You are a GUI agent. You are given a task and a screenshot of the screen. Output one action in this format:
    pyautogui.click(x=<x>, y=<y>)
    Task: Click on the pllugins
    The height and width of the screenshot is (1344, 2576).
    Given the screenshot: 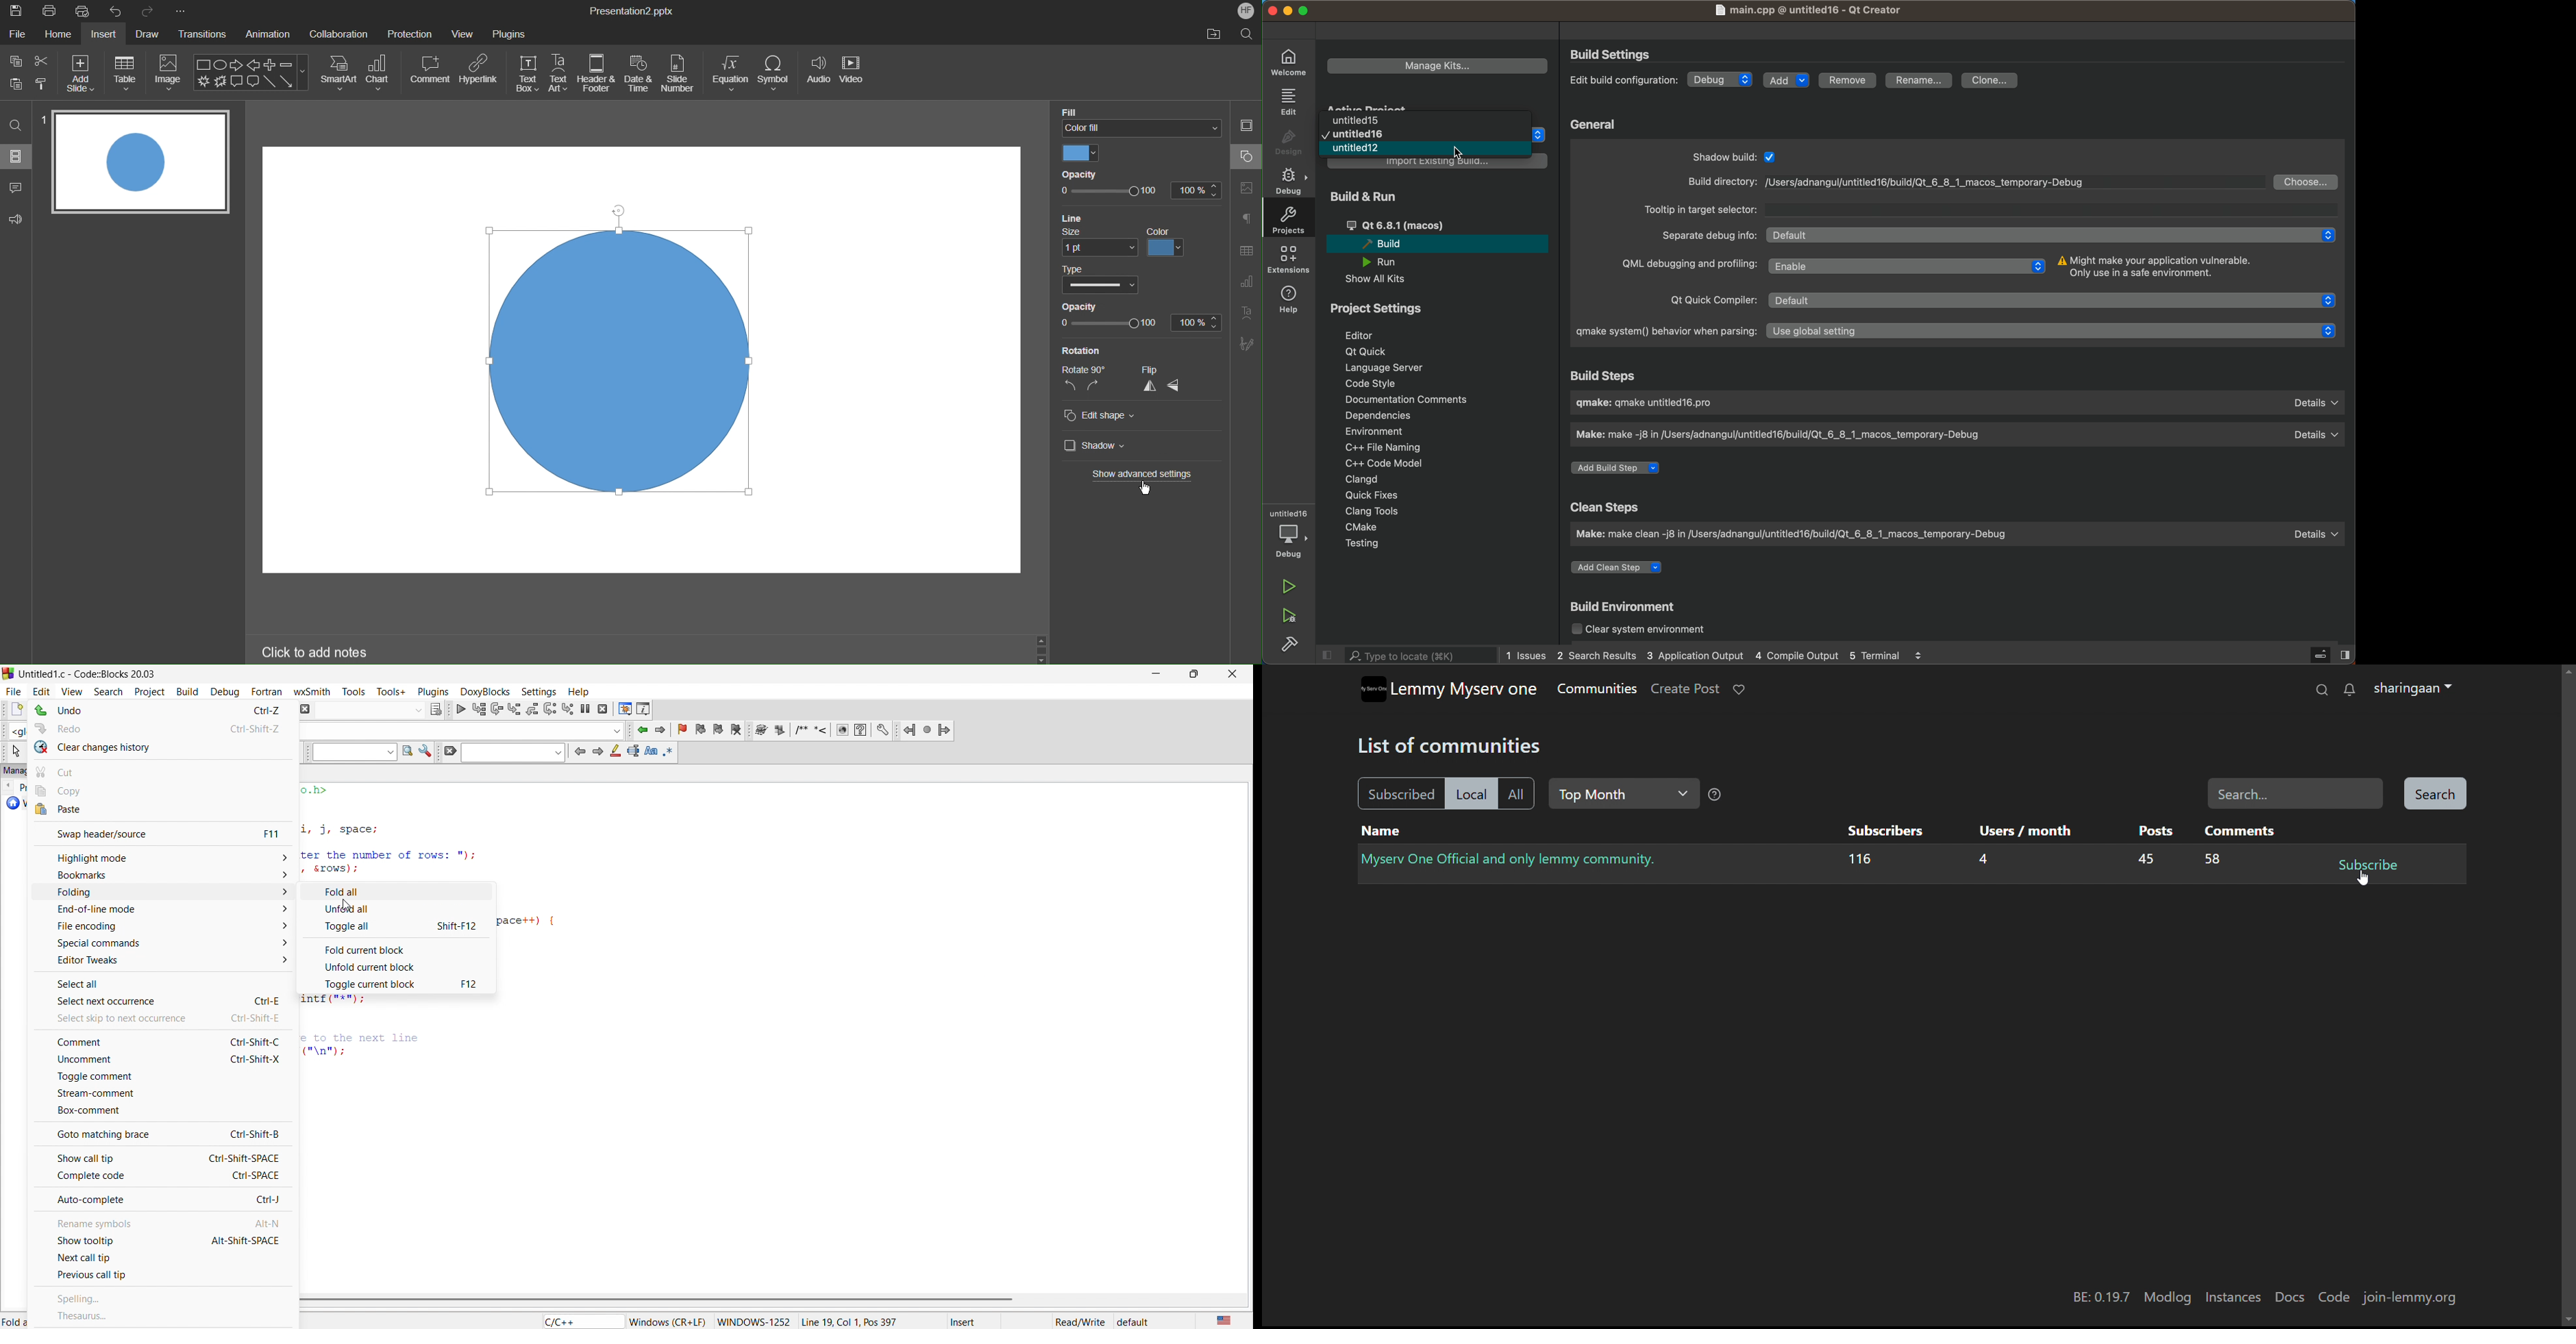 What is the action you would take?
    pyautogui.click(x=431, y=690)
    